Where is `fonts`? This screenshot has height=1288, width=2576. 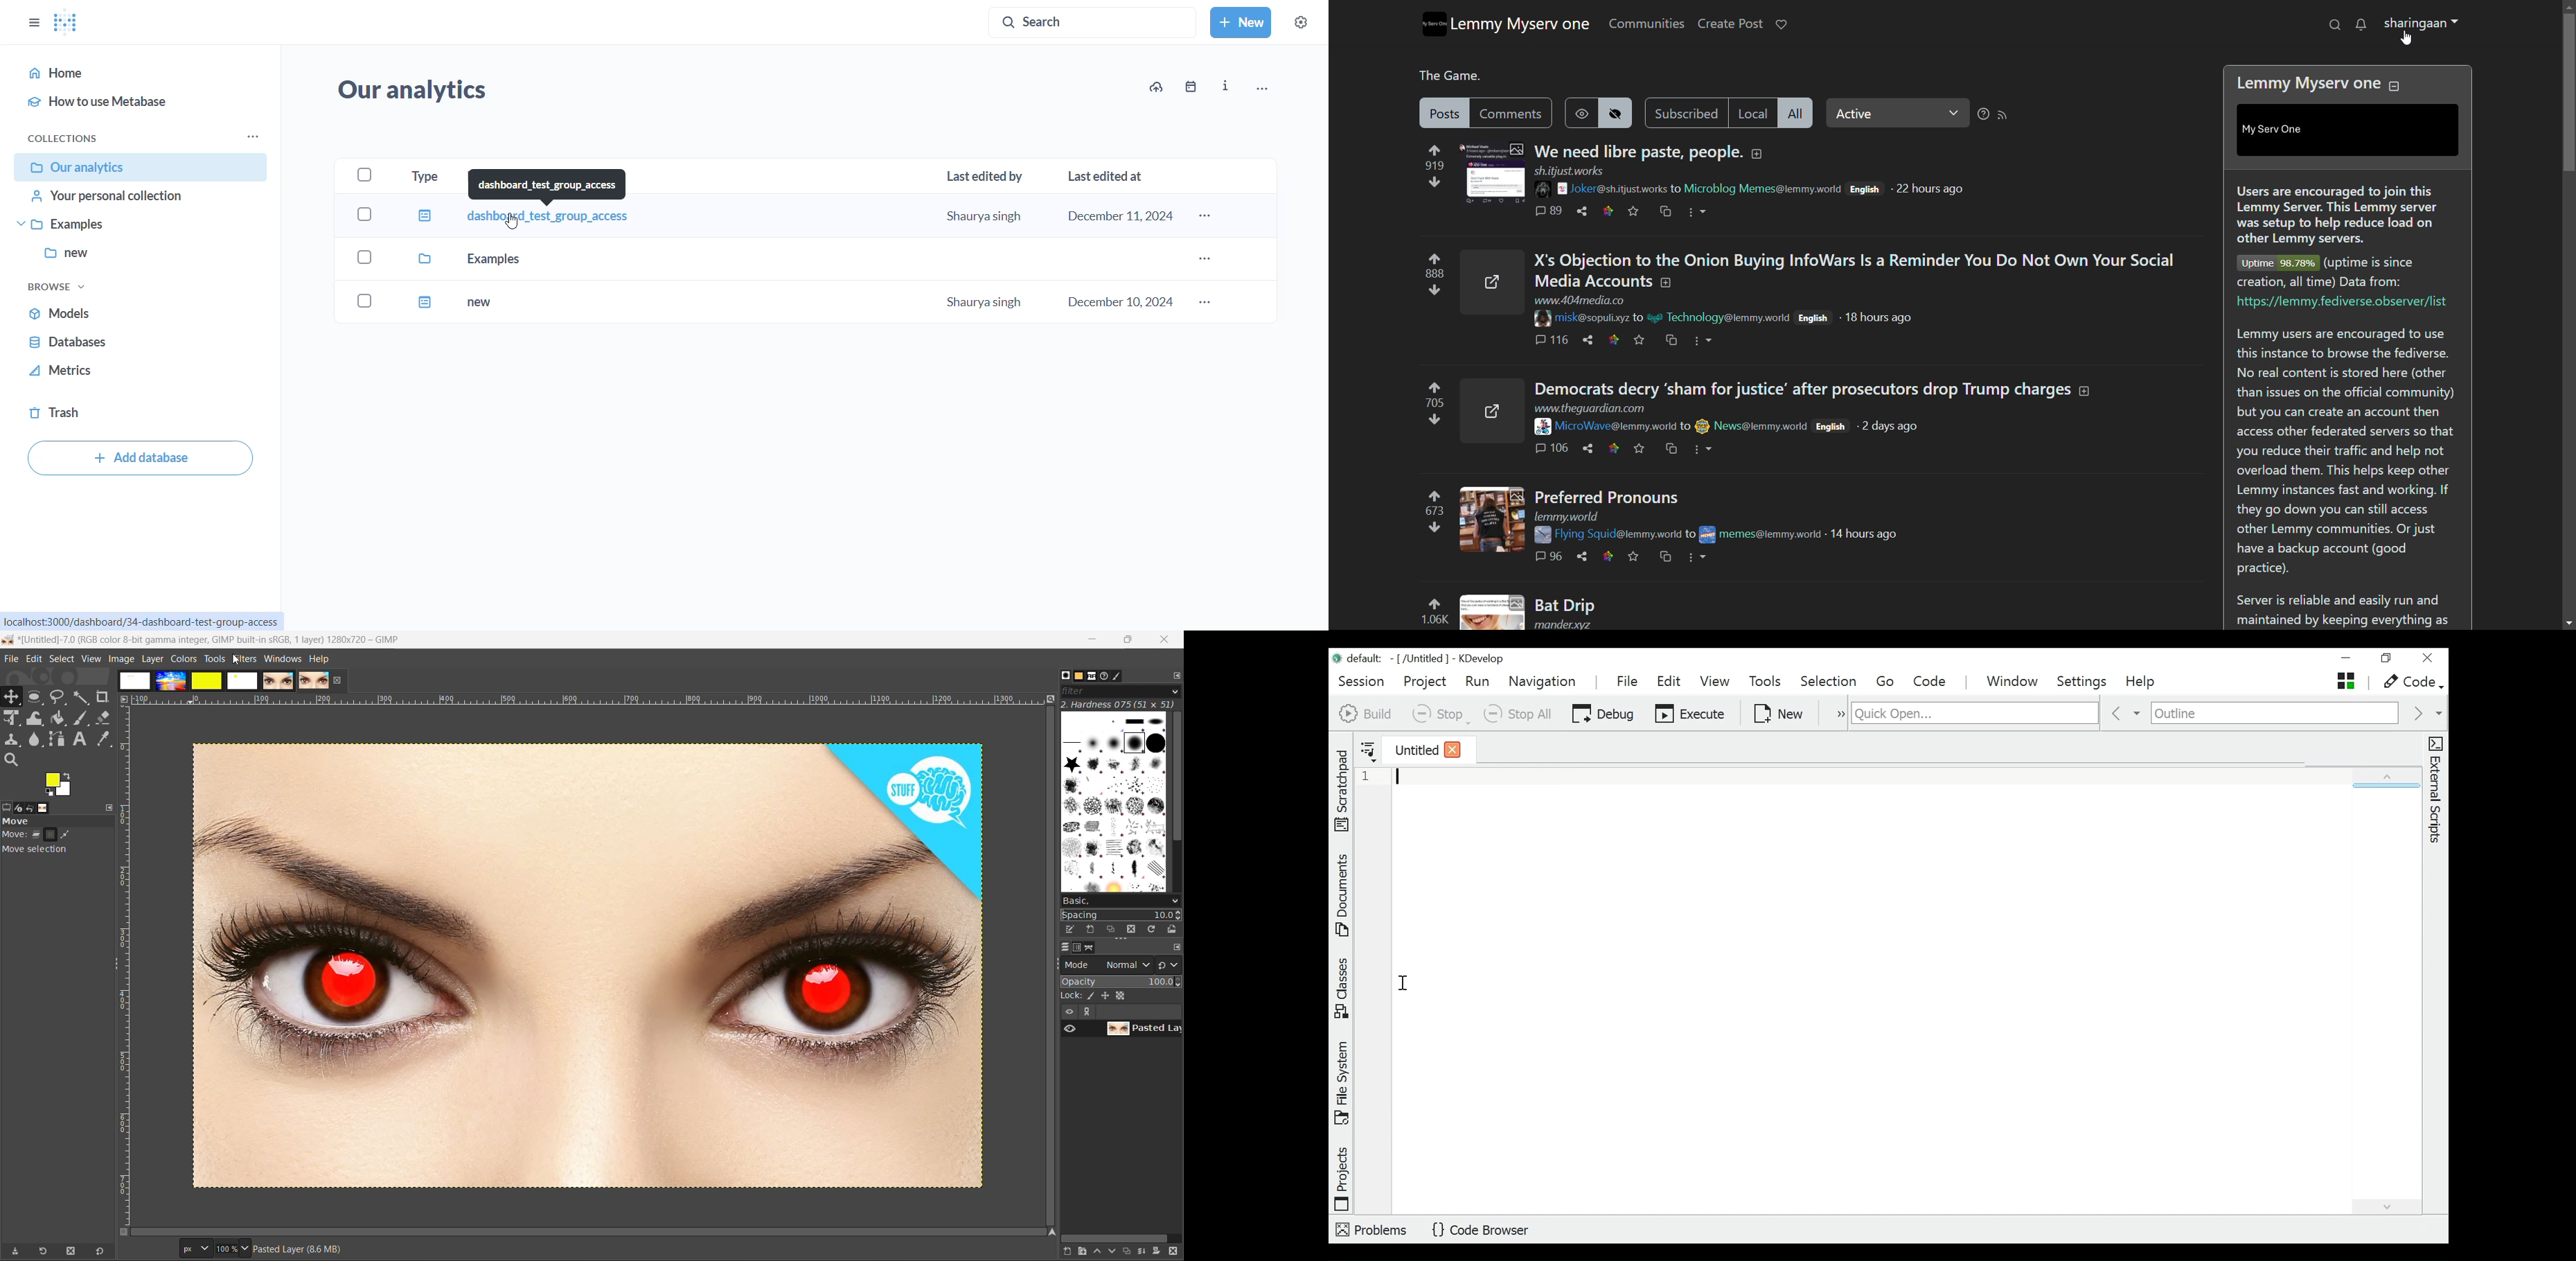
fonts is located at coordinates (1090, 676).